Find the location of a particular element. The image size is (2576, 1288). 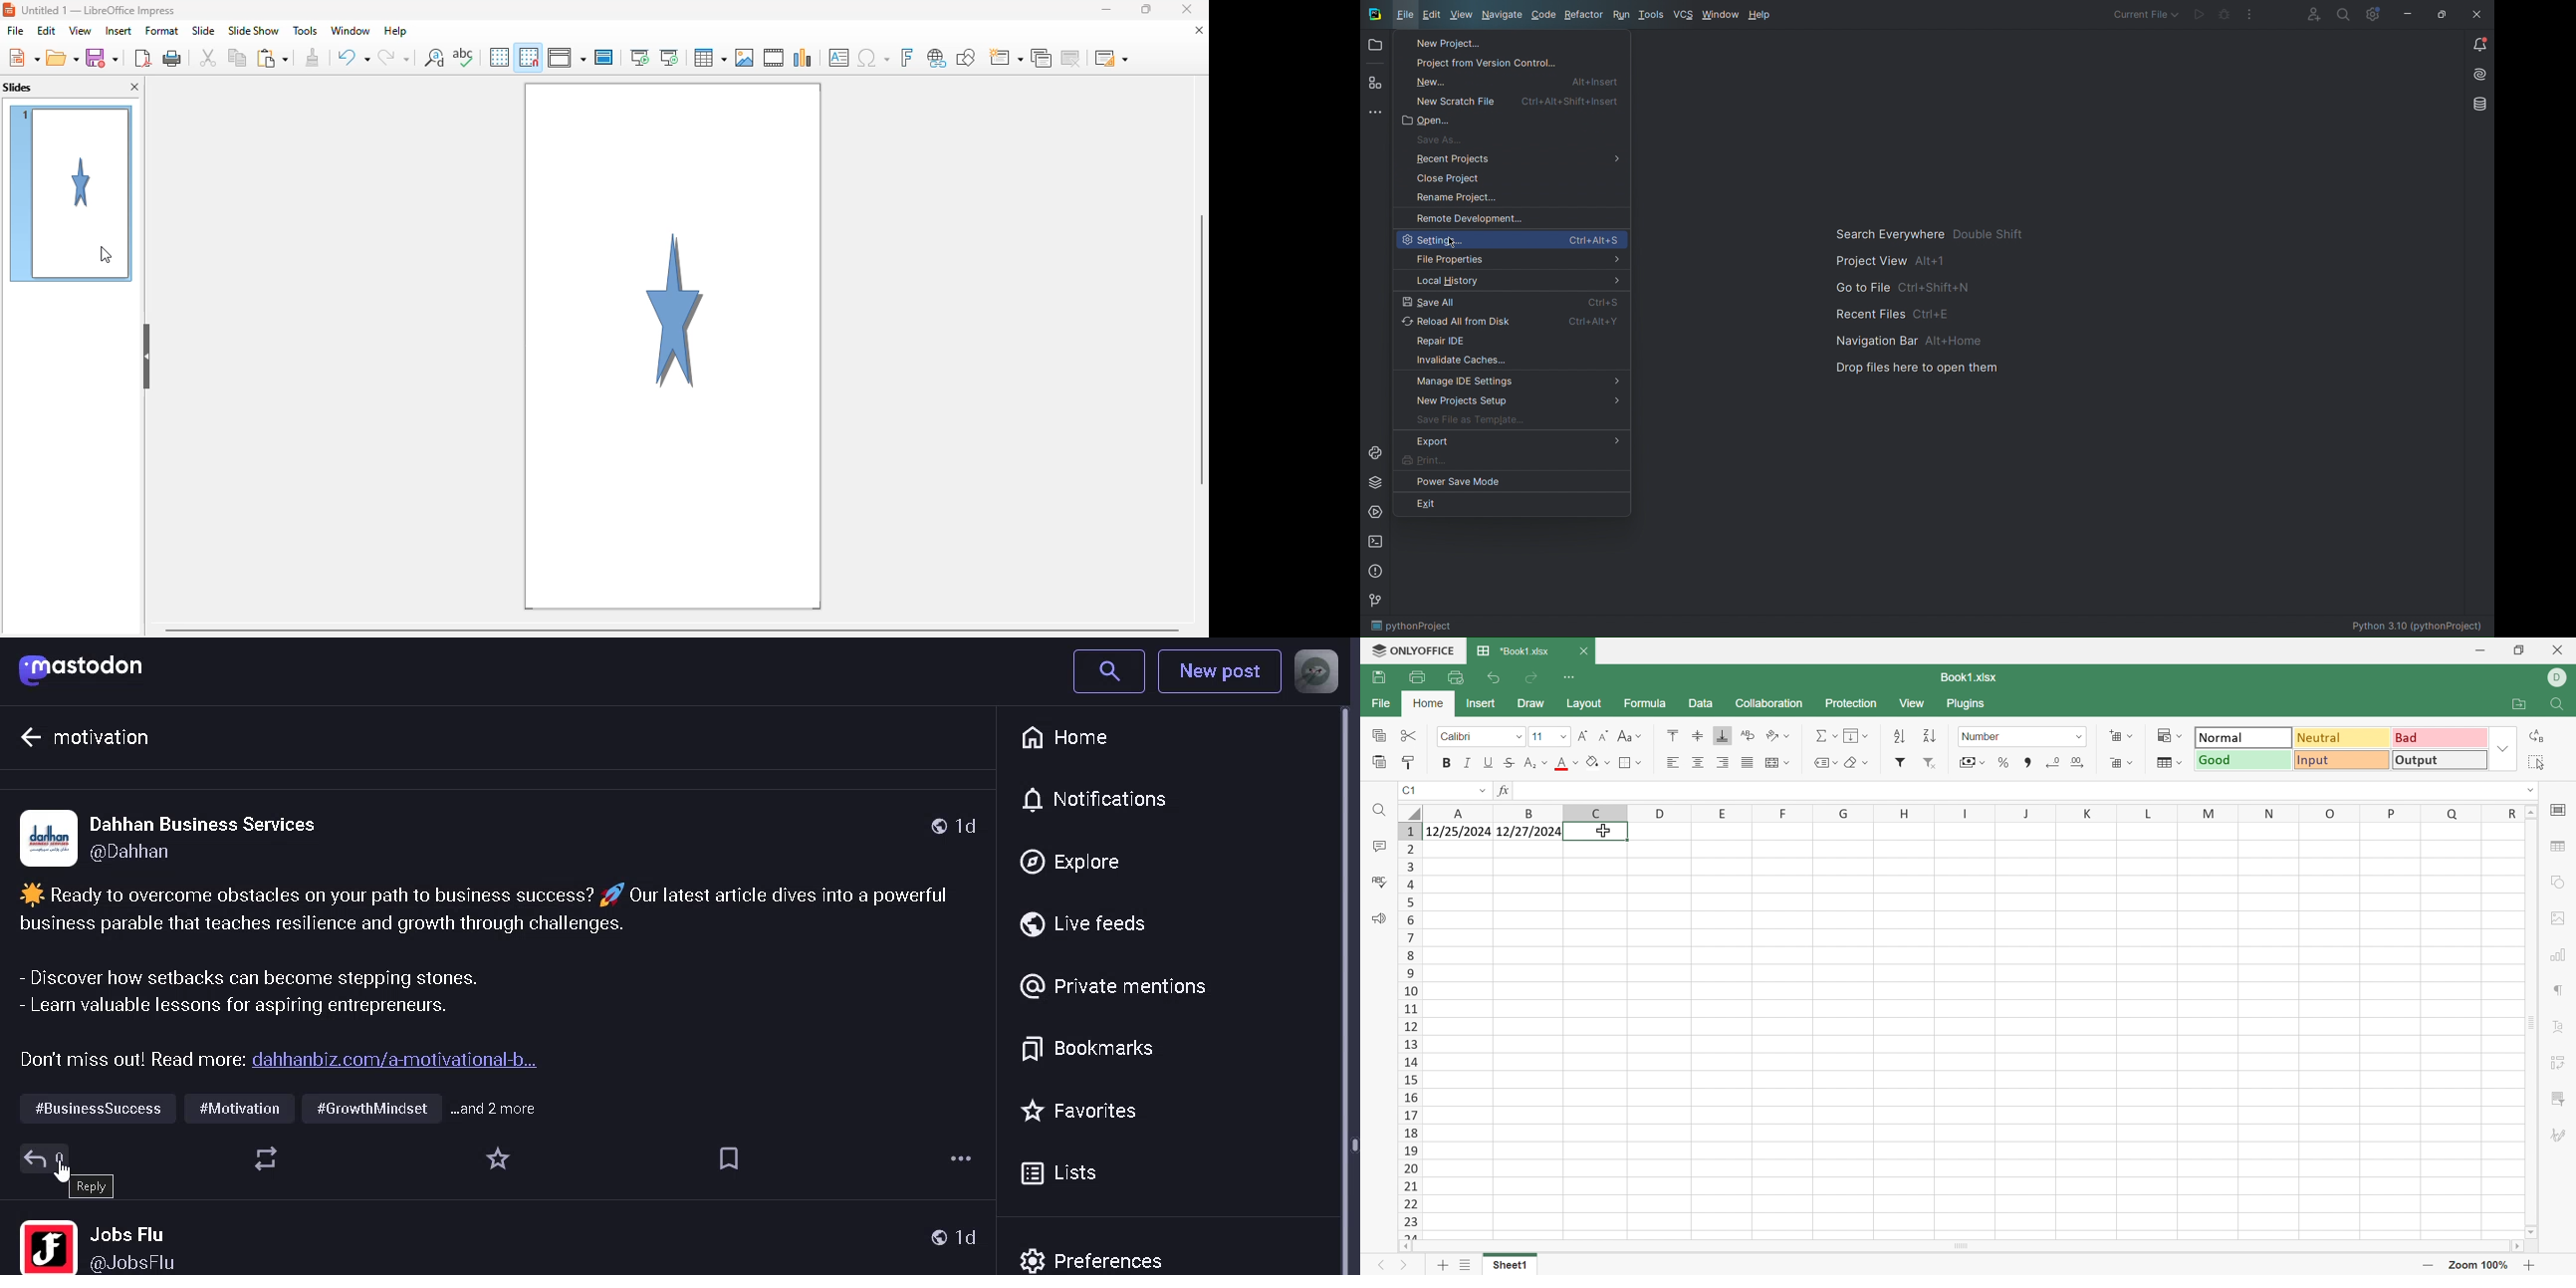

Zoom 100% is located at coordinates (2483, 1265).